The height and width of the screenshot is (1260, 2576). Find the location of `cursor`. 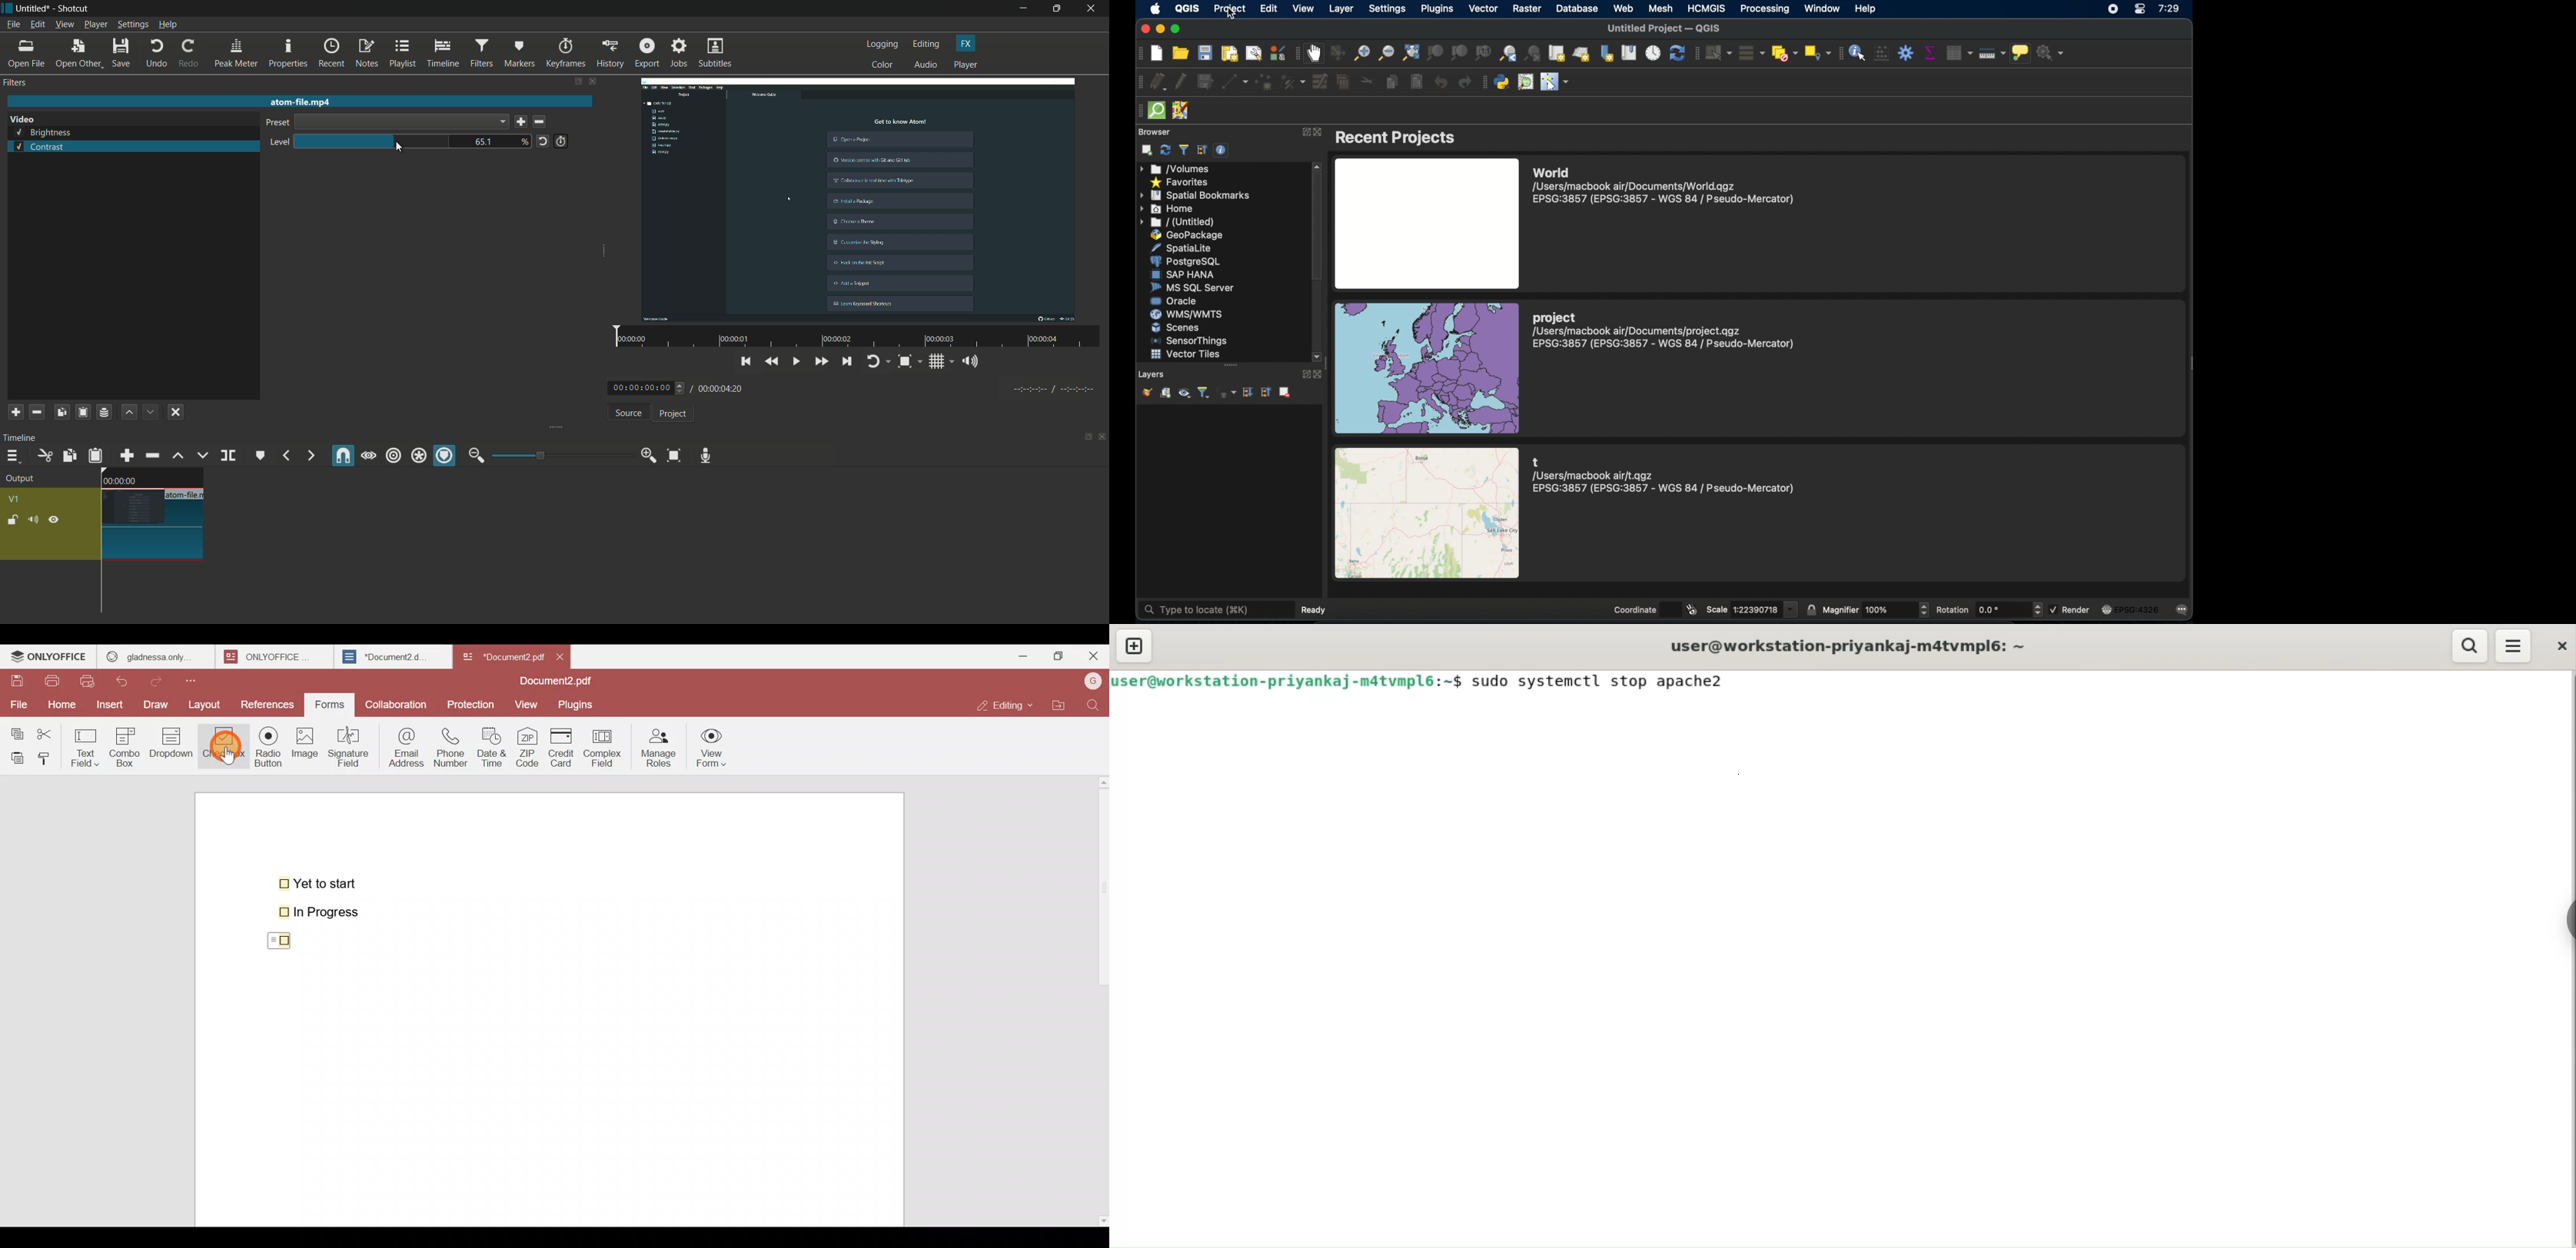

cursor is located at coordinates (398, 148).